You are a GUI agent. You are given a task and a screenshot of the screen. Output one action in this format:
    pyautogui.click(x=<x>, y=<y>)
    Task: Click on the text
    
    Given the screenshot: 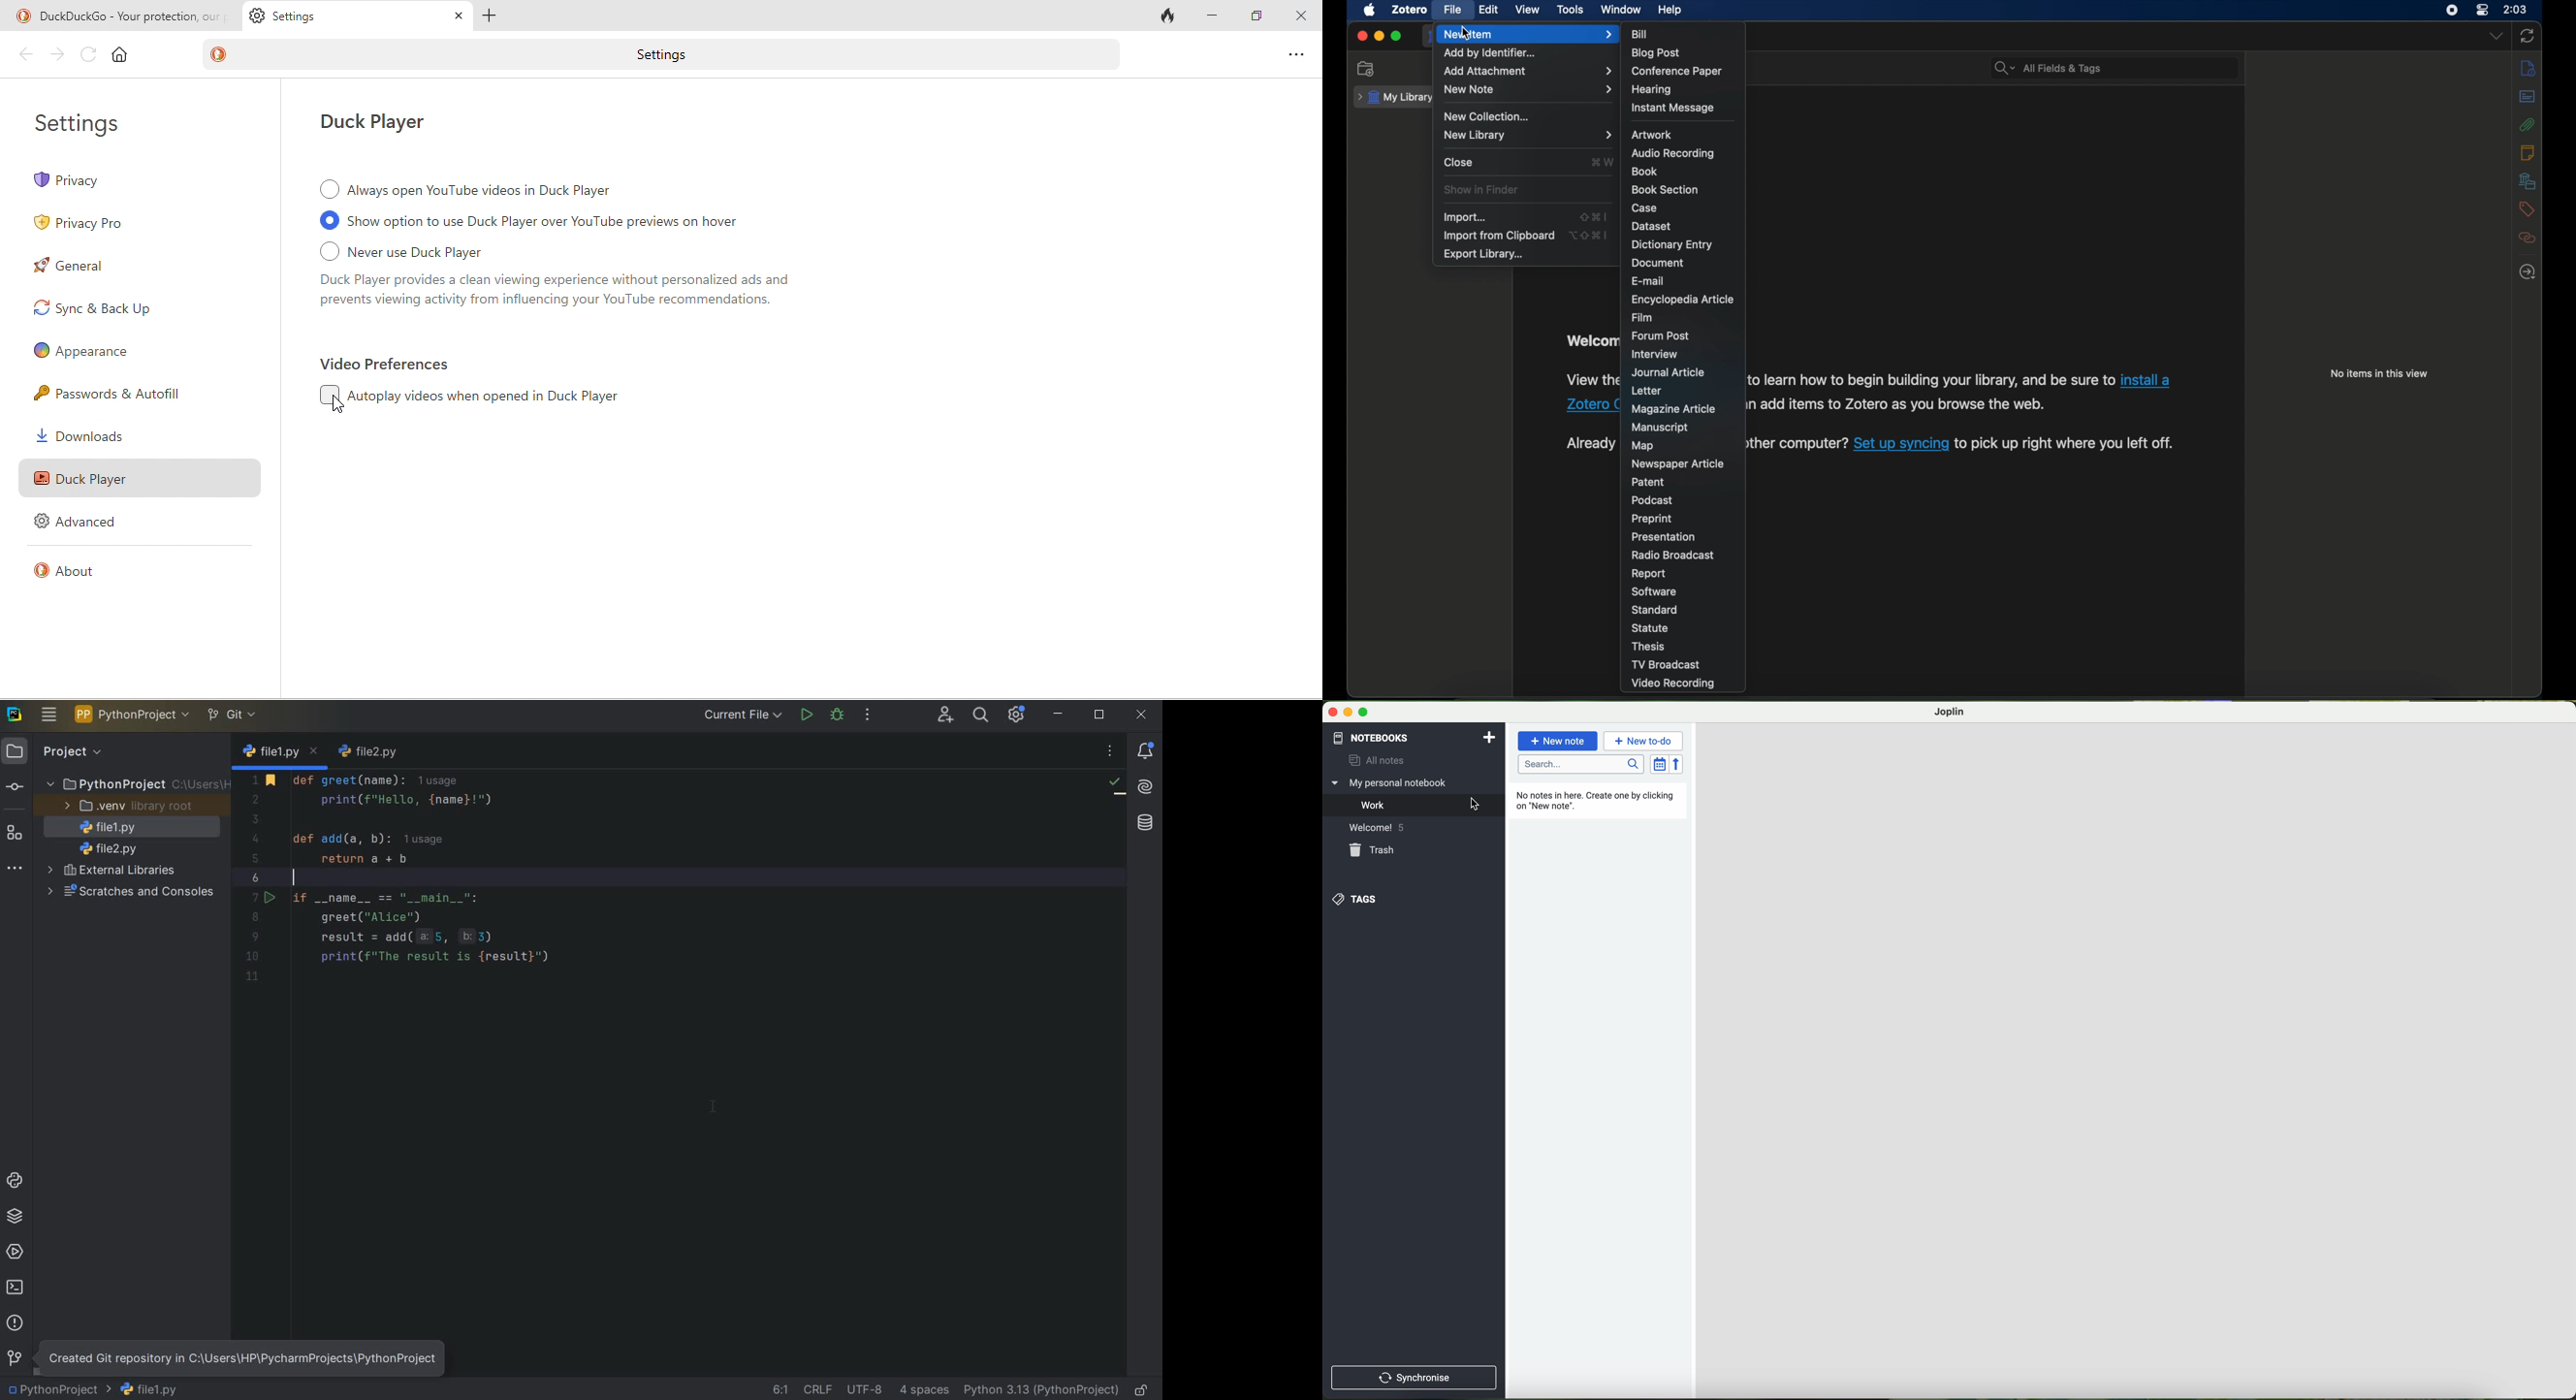 What is the action you would take?
    pyautogui.click(x=2063, y=444)
    